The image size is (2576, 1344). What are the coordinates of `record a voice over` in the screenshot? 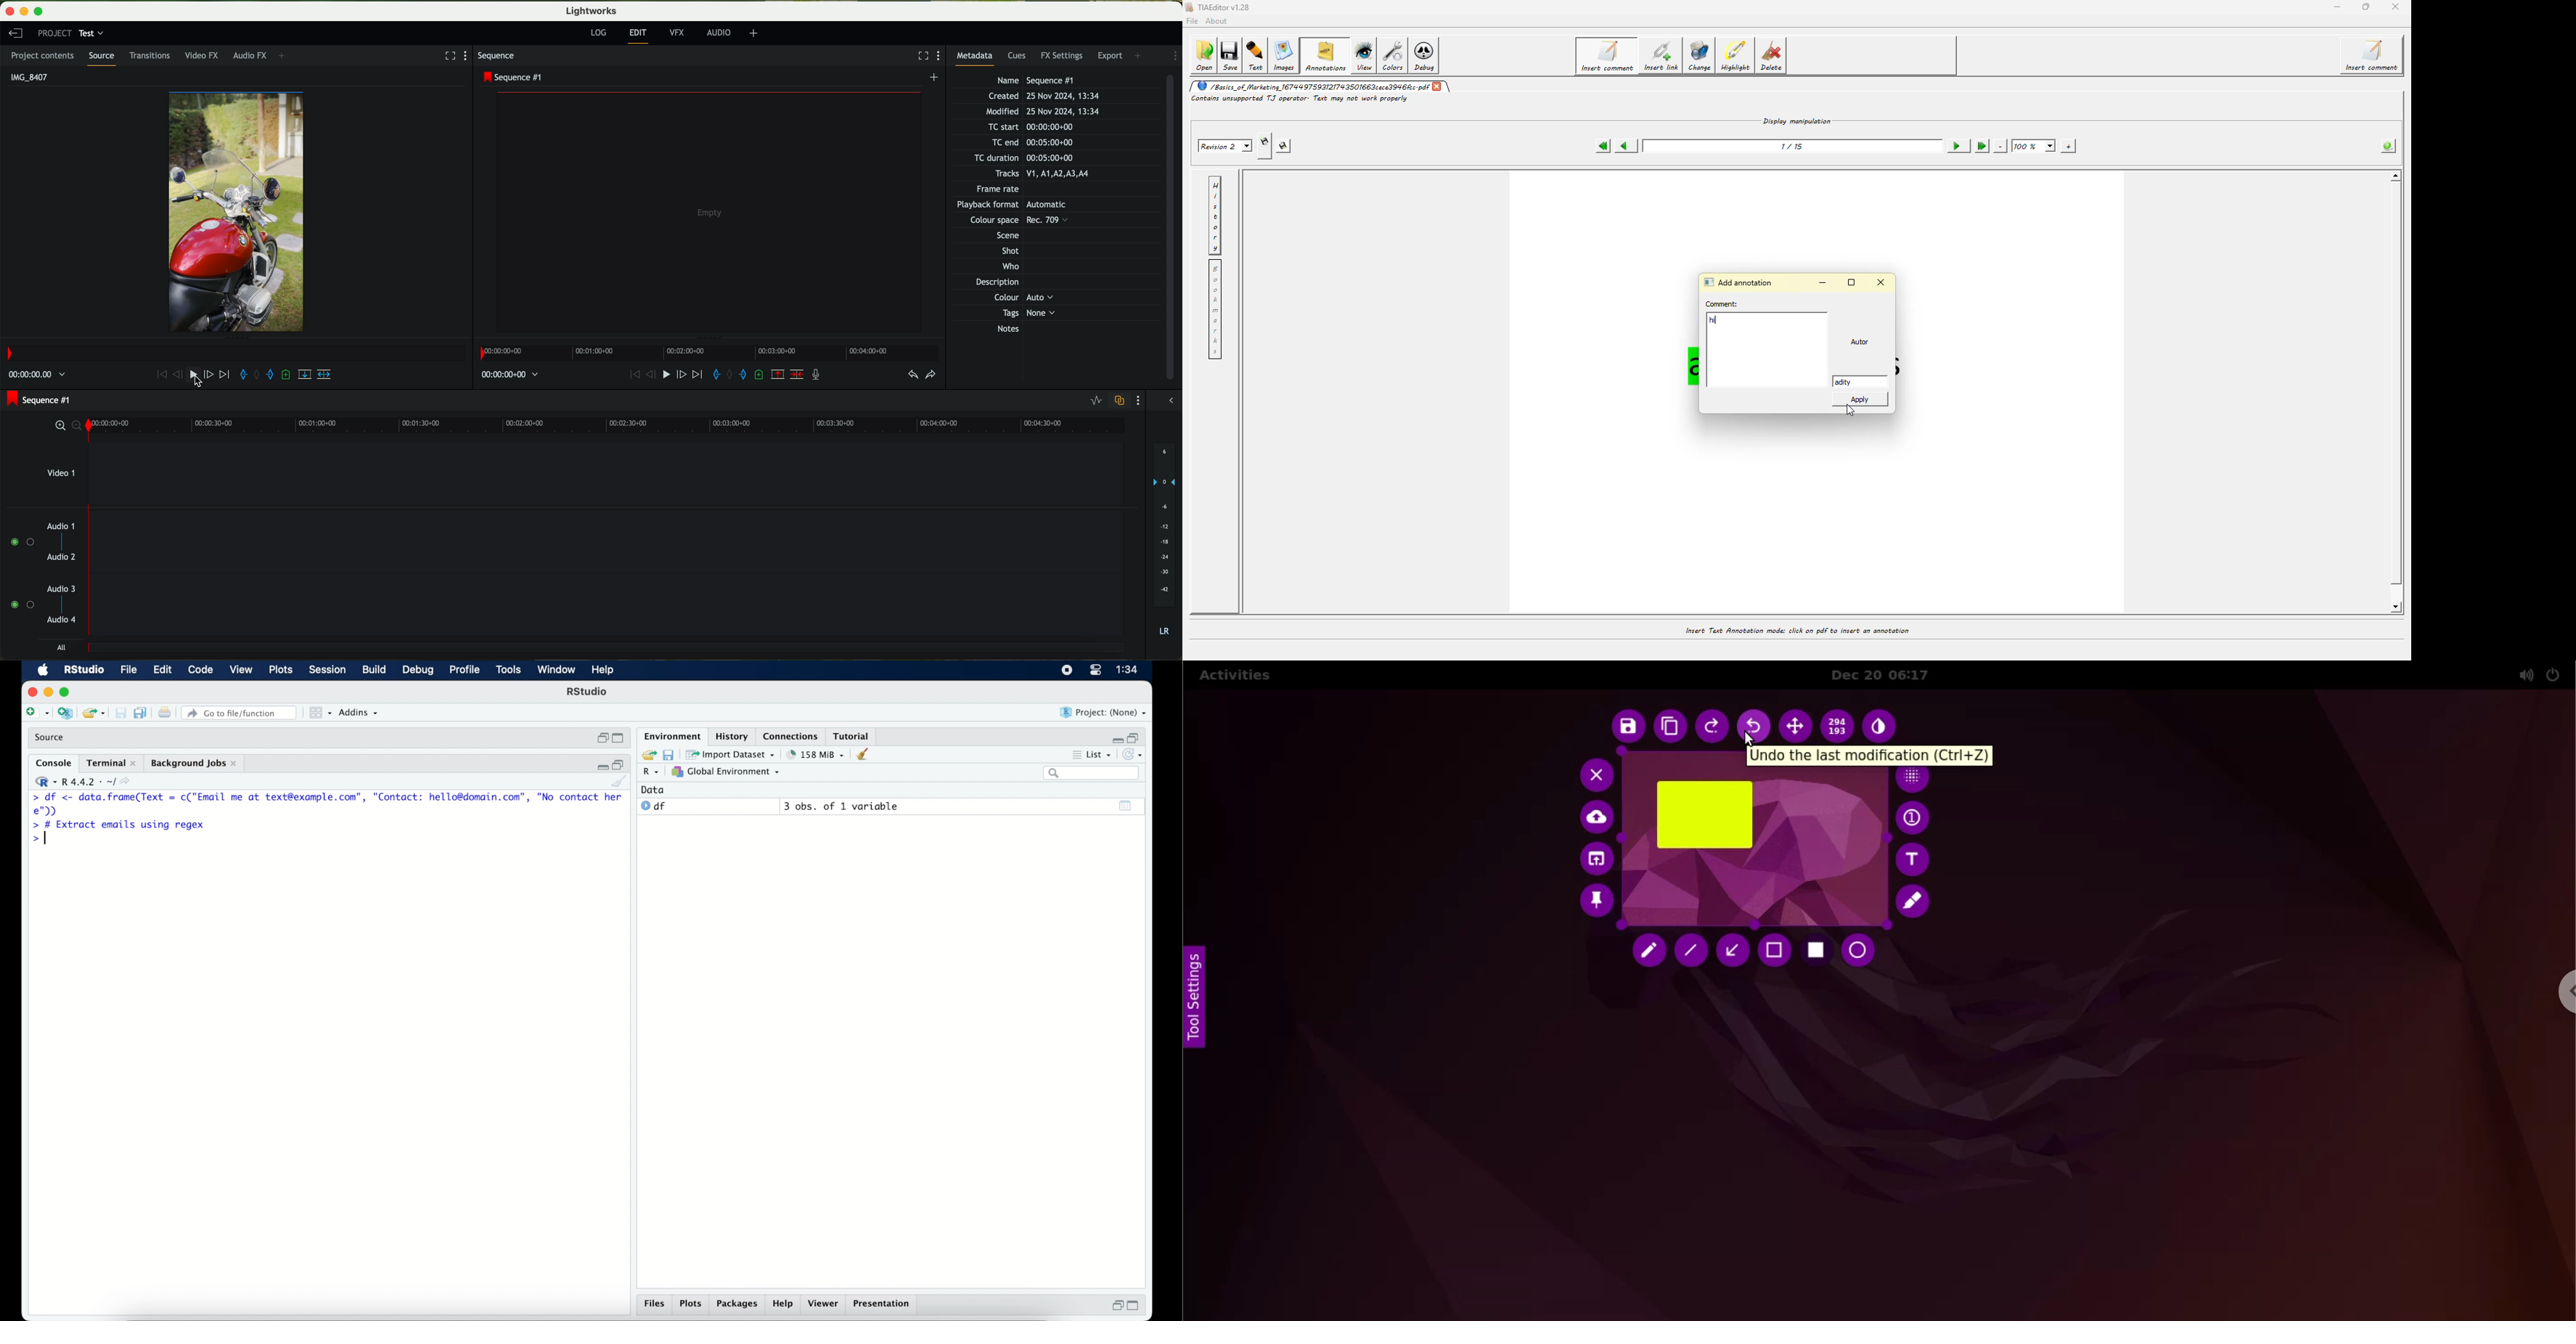 It's located at (817, 374).